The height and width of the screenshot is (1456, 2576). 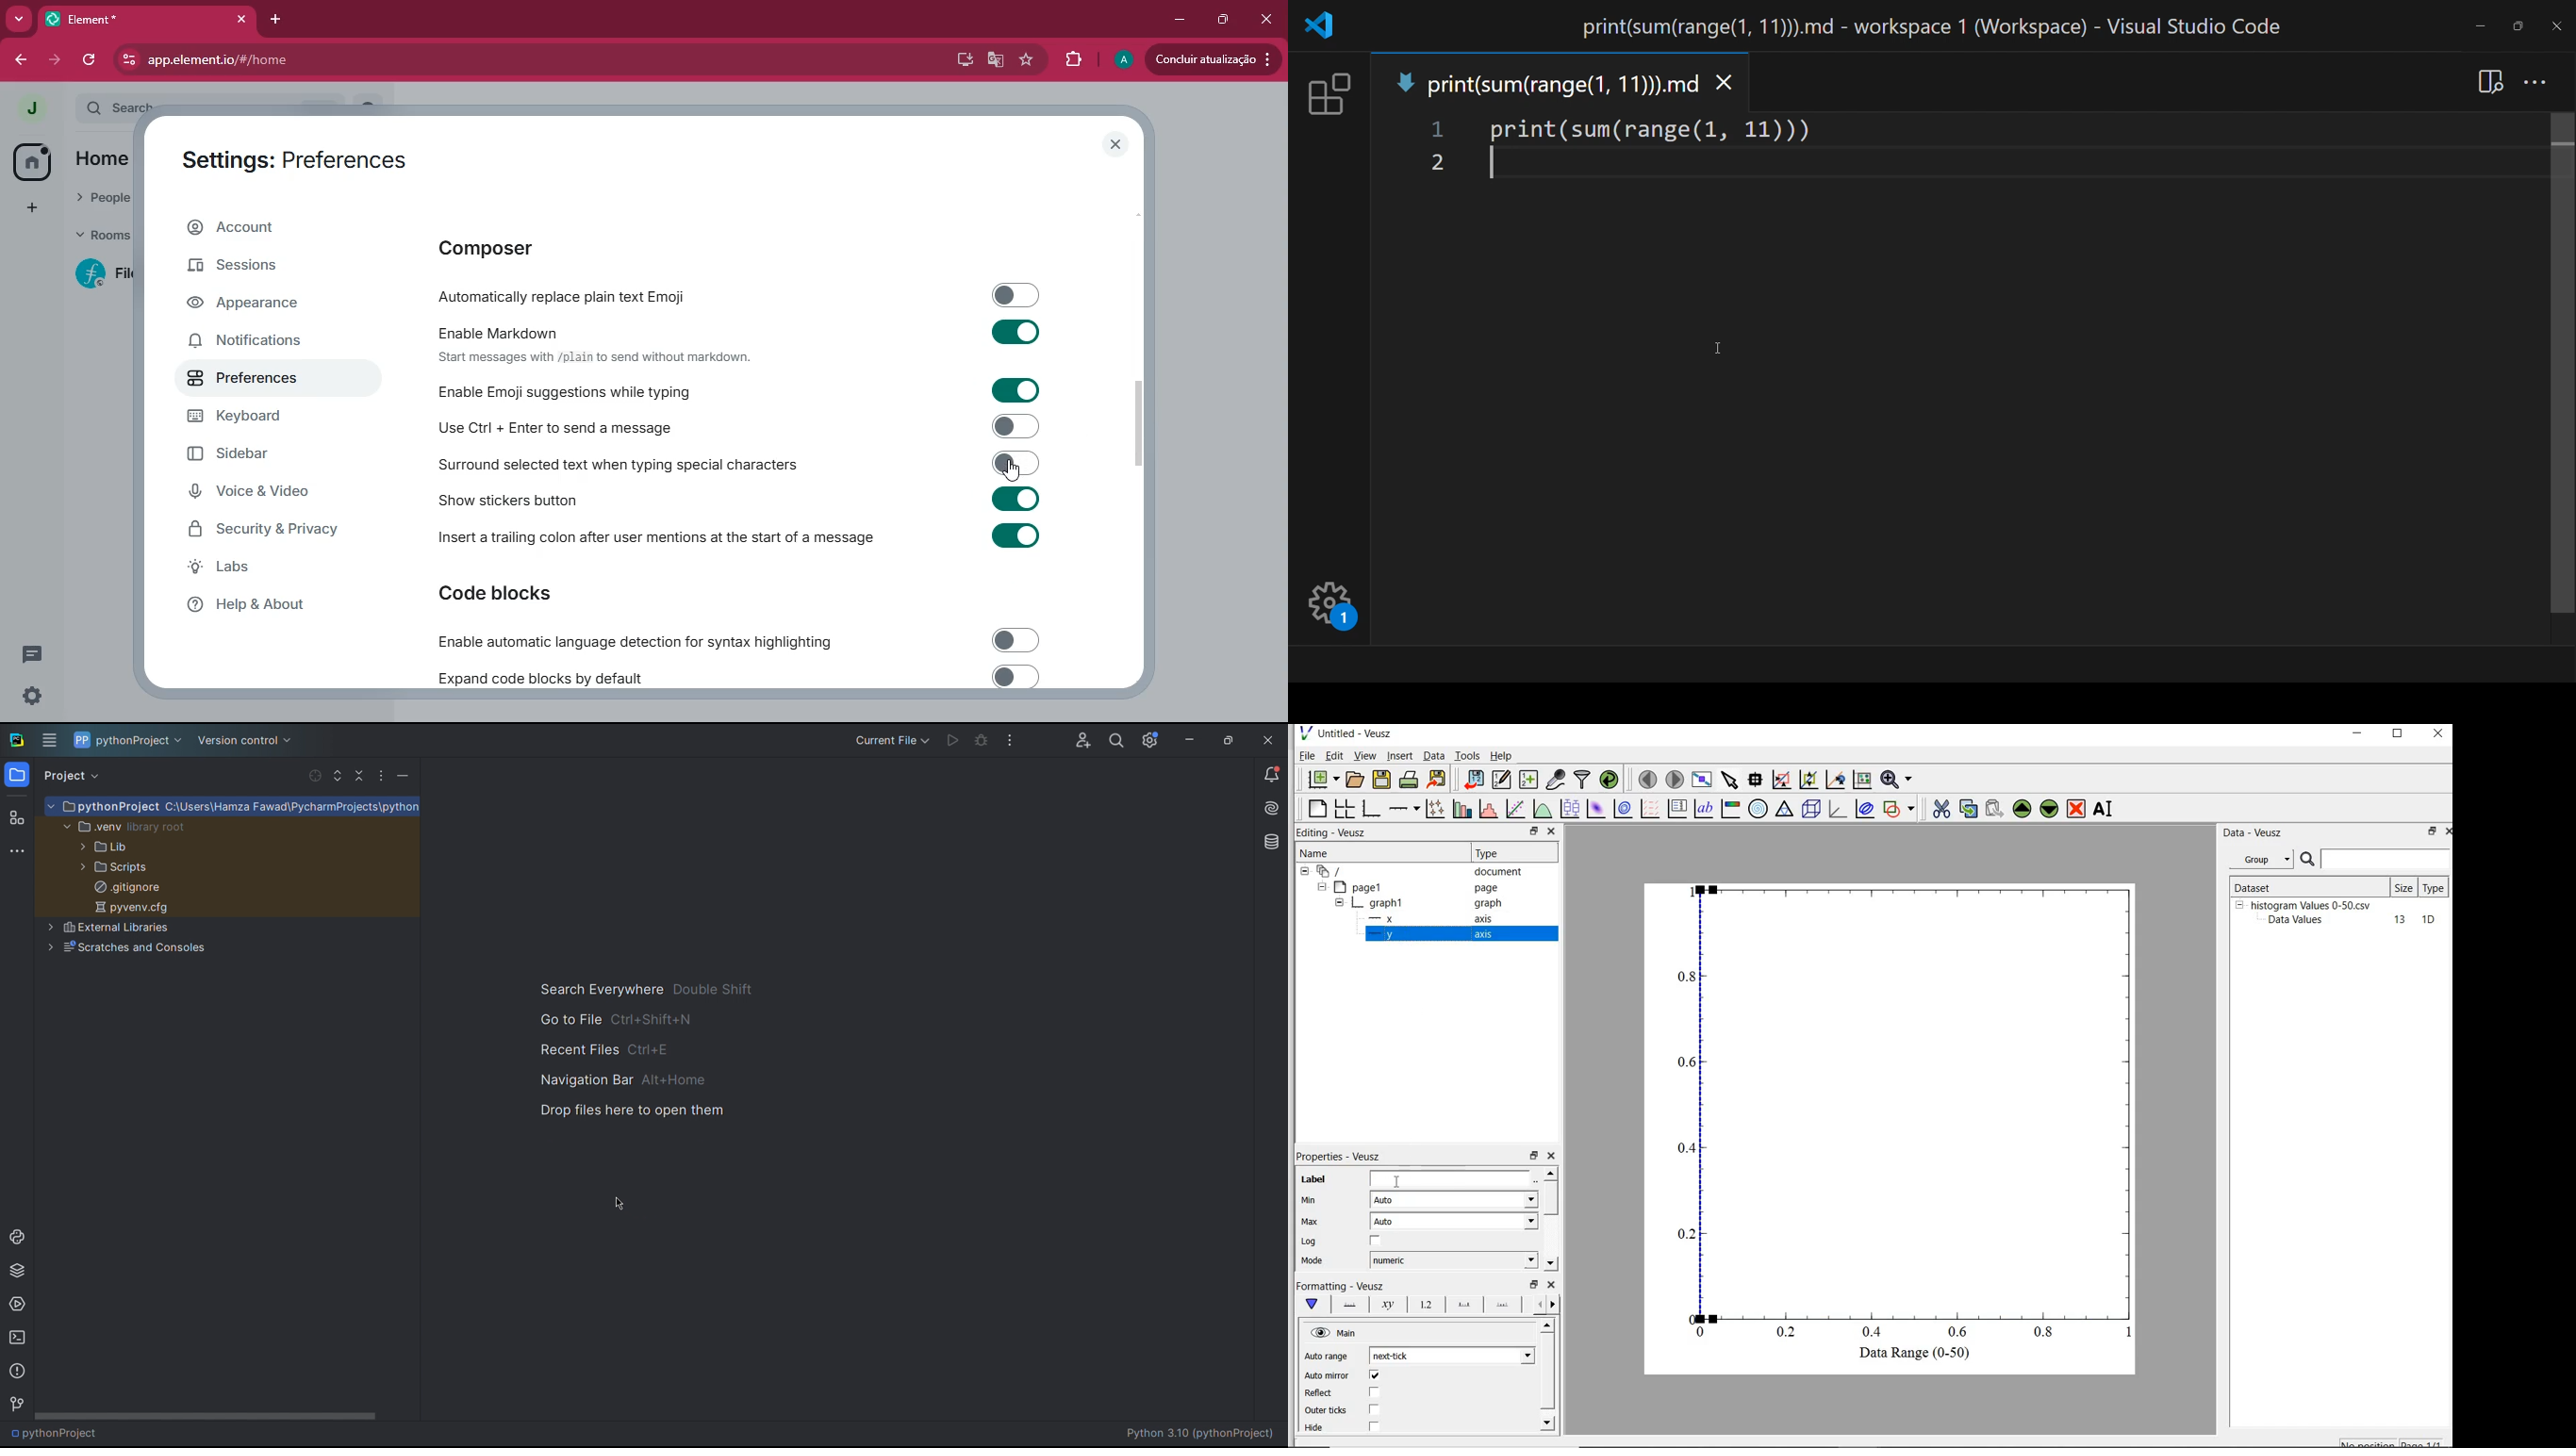 I want to click on click, so click(x=1269, y=21).